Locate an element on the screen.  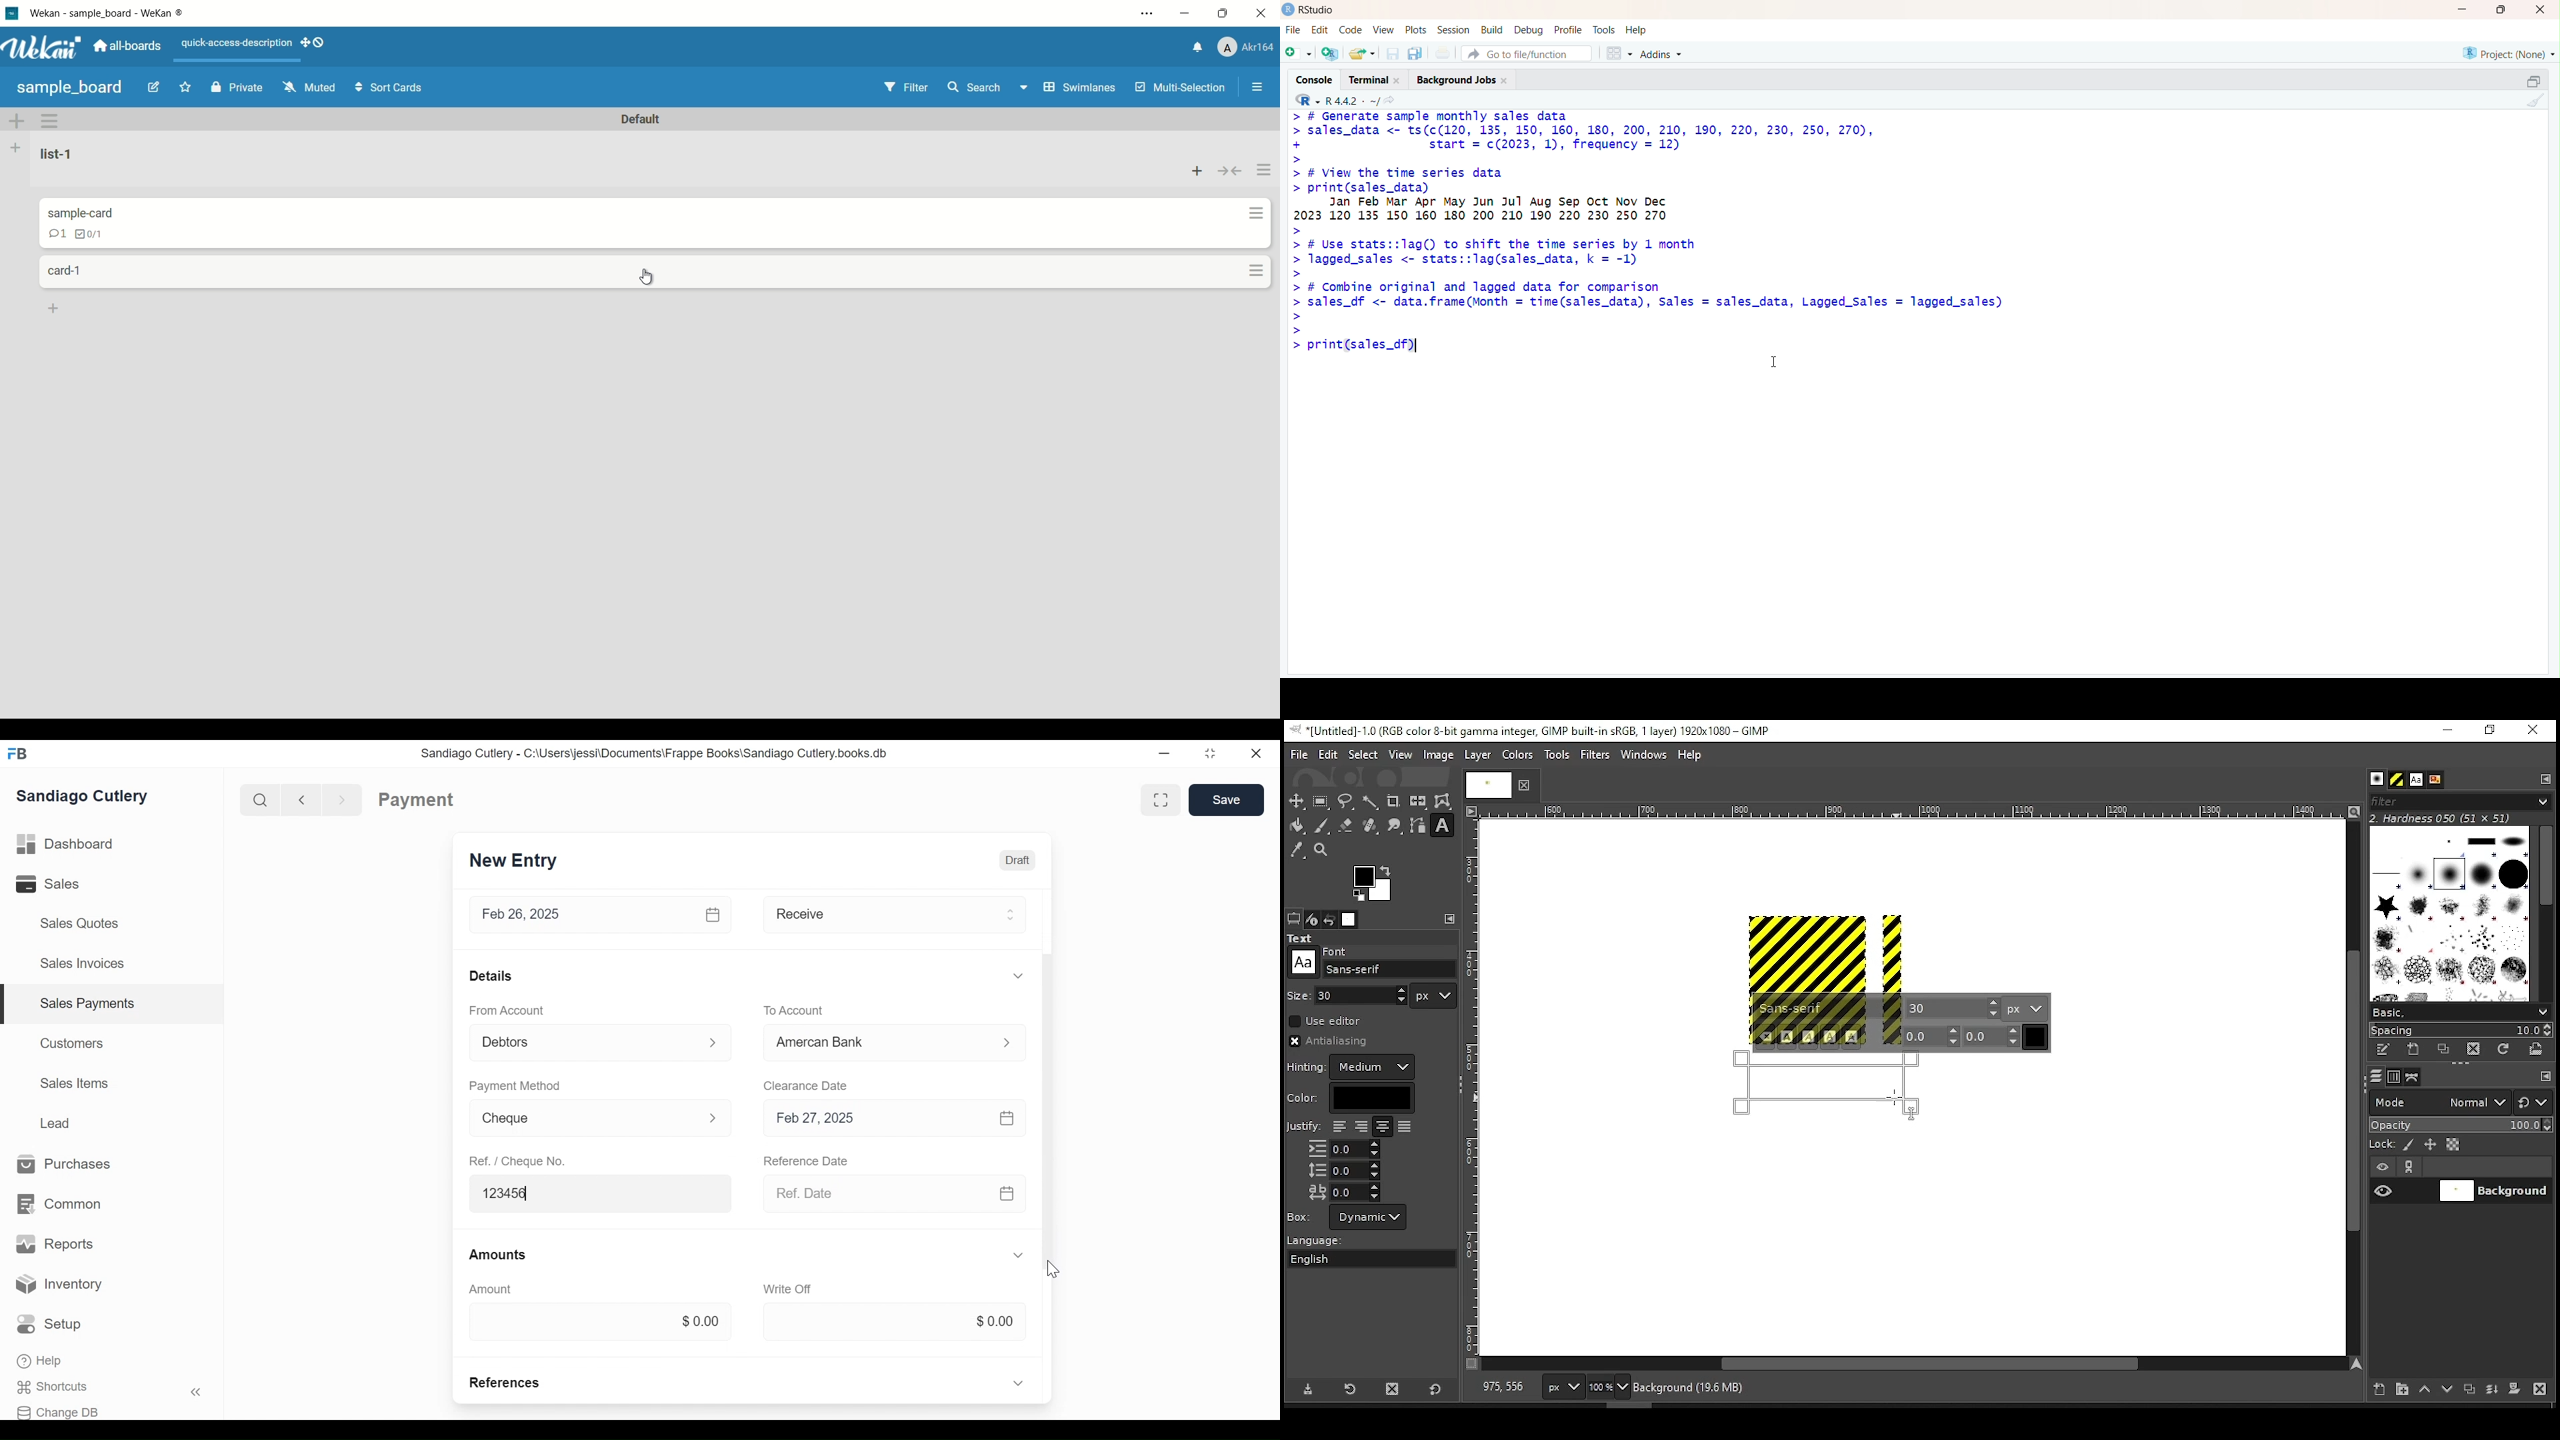
favorite is located at coordinates (182, 88).